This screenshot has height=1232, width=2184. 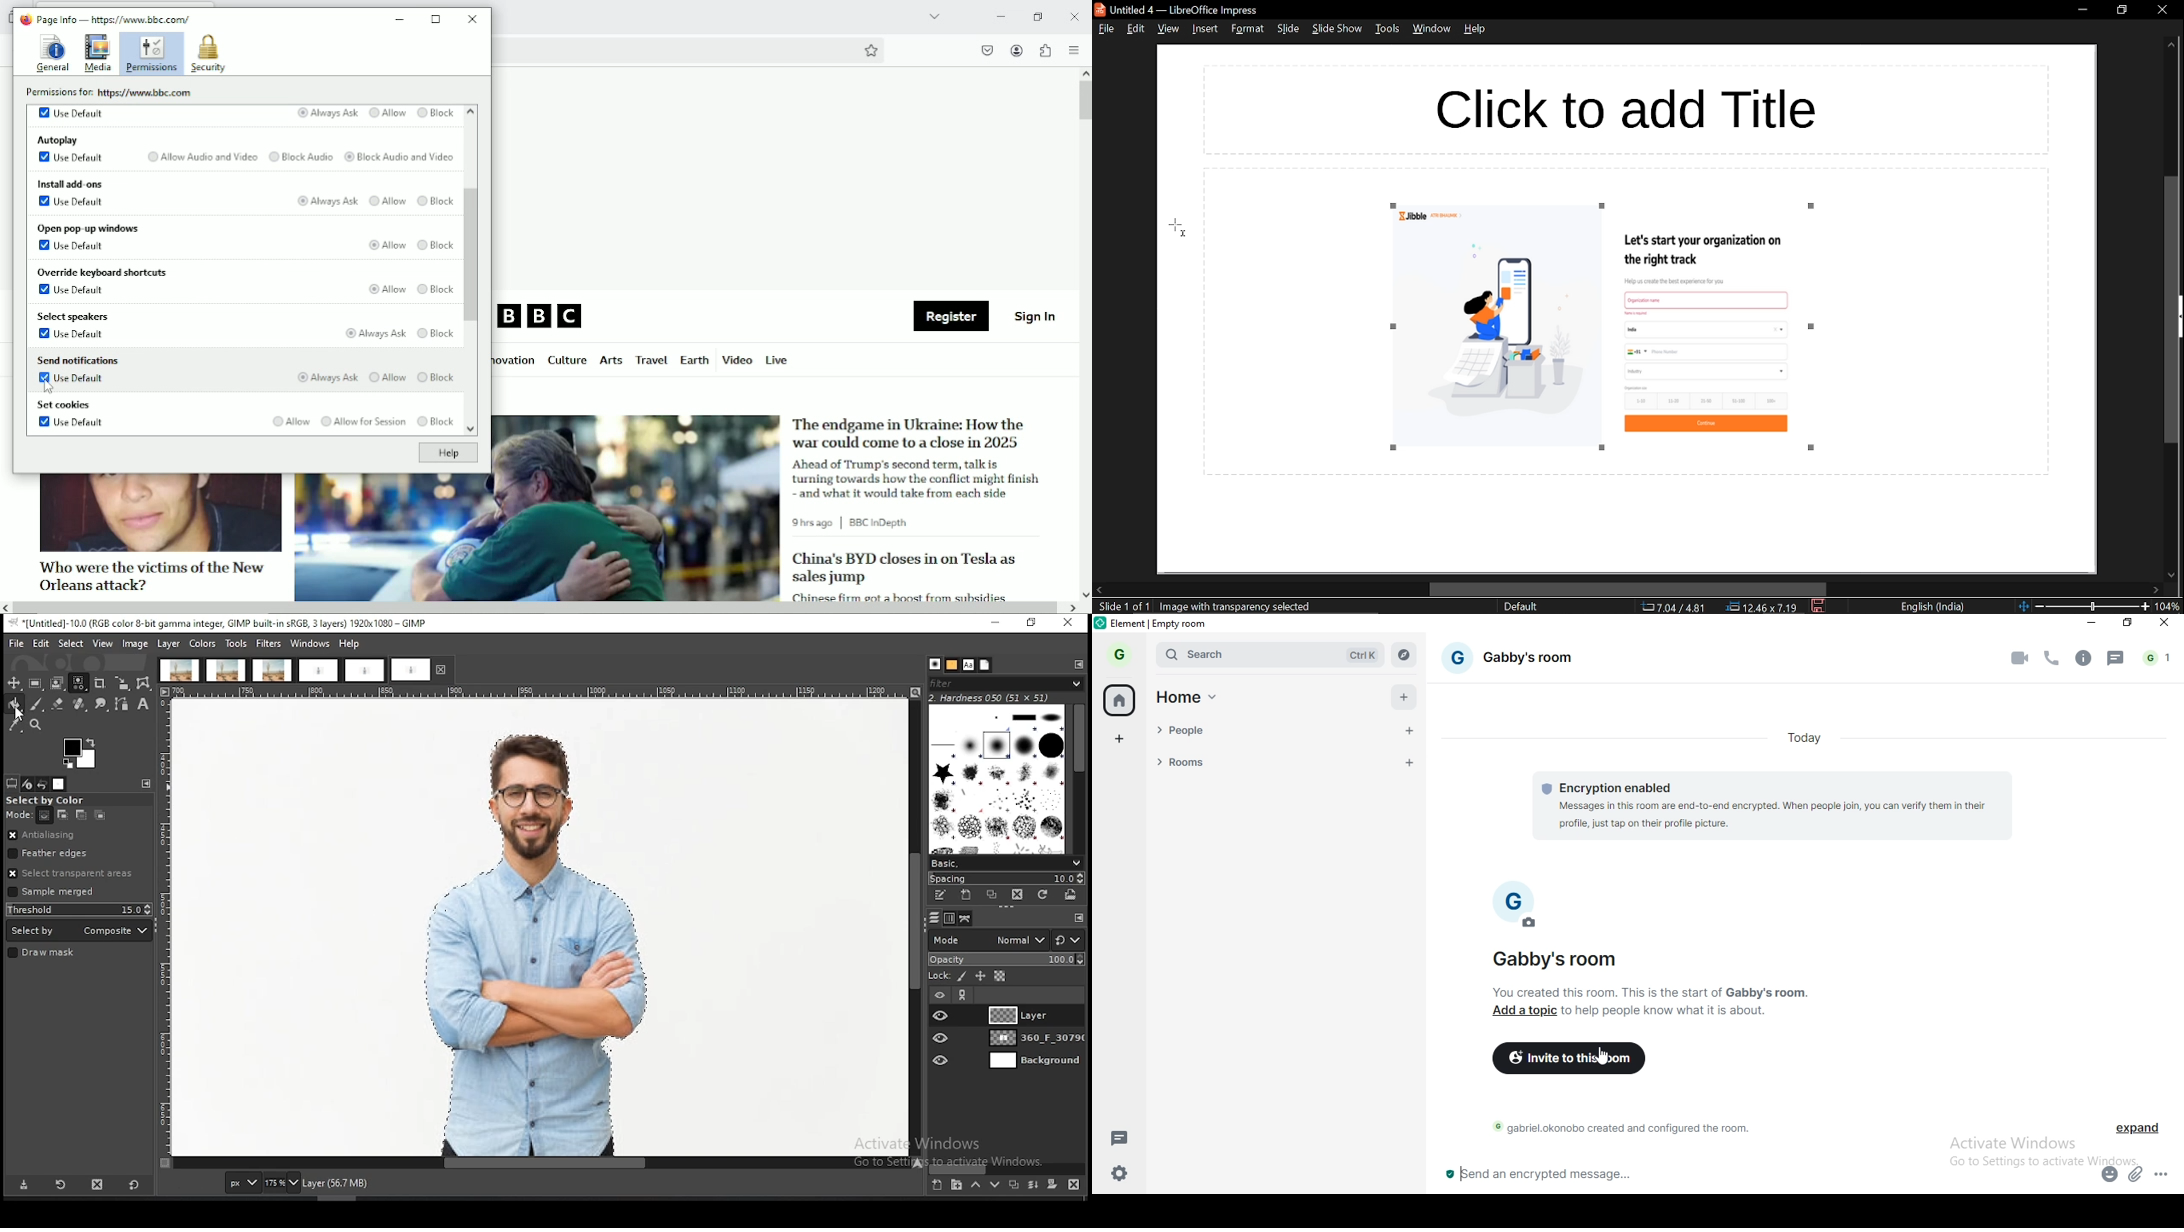 What do you see at coordinates (1012, 1184) in the screenshot?
I see `duplicate layer` at bounding box center [1012, 1184].